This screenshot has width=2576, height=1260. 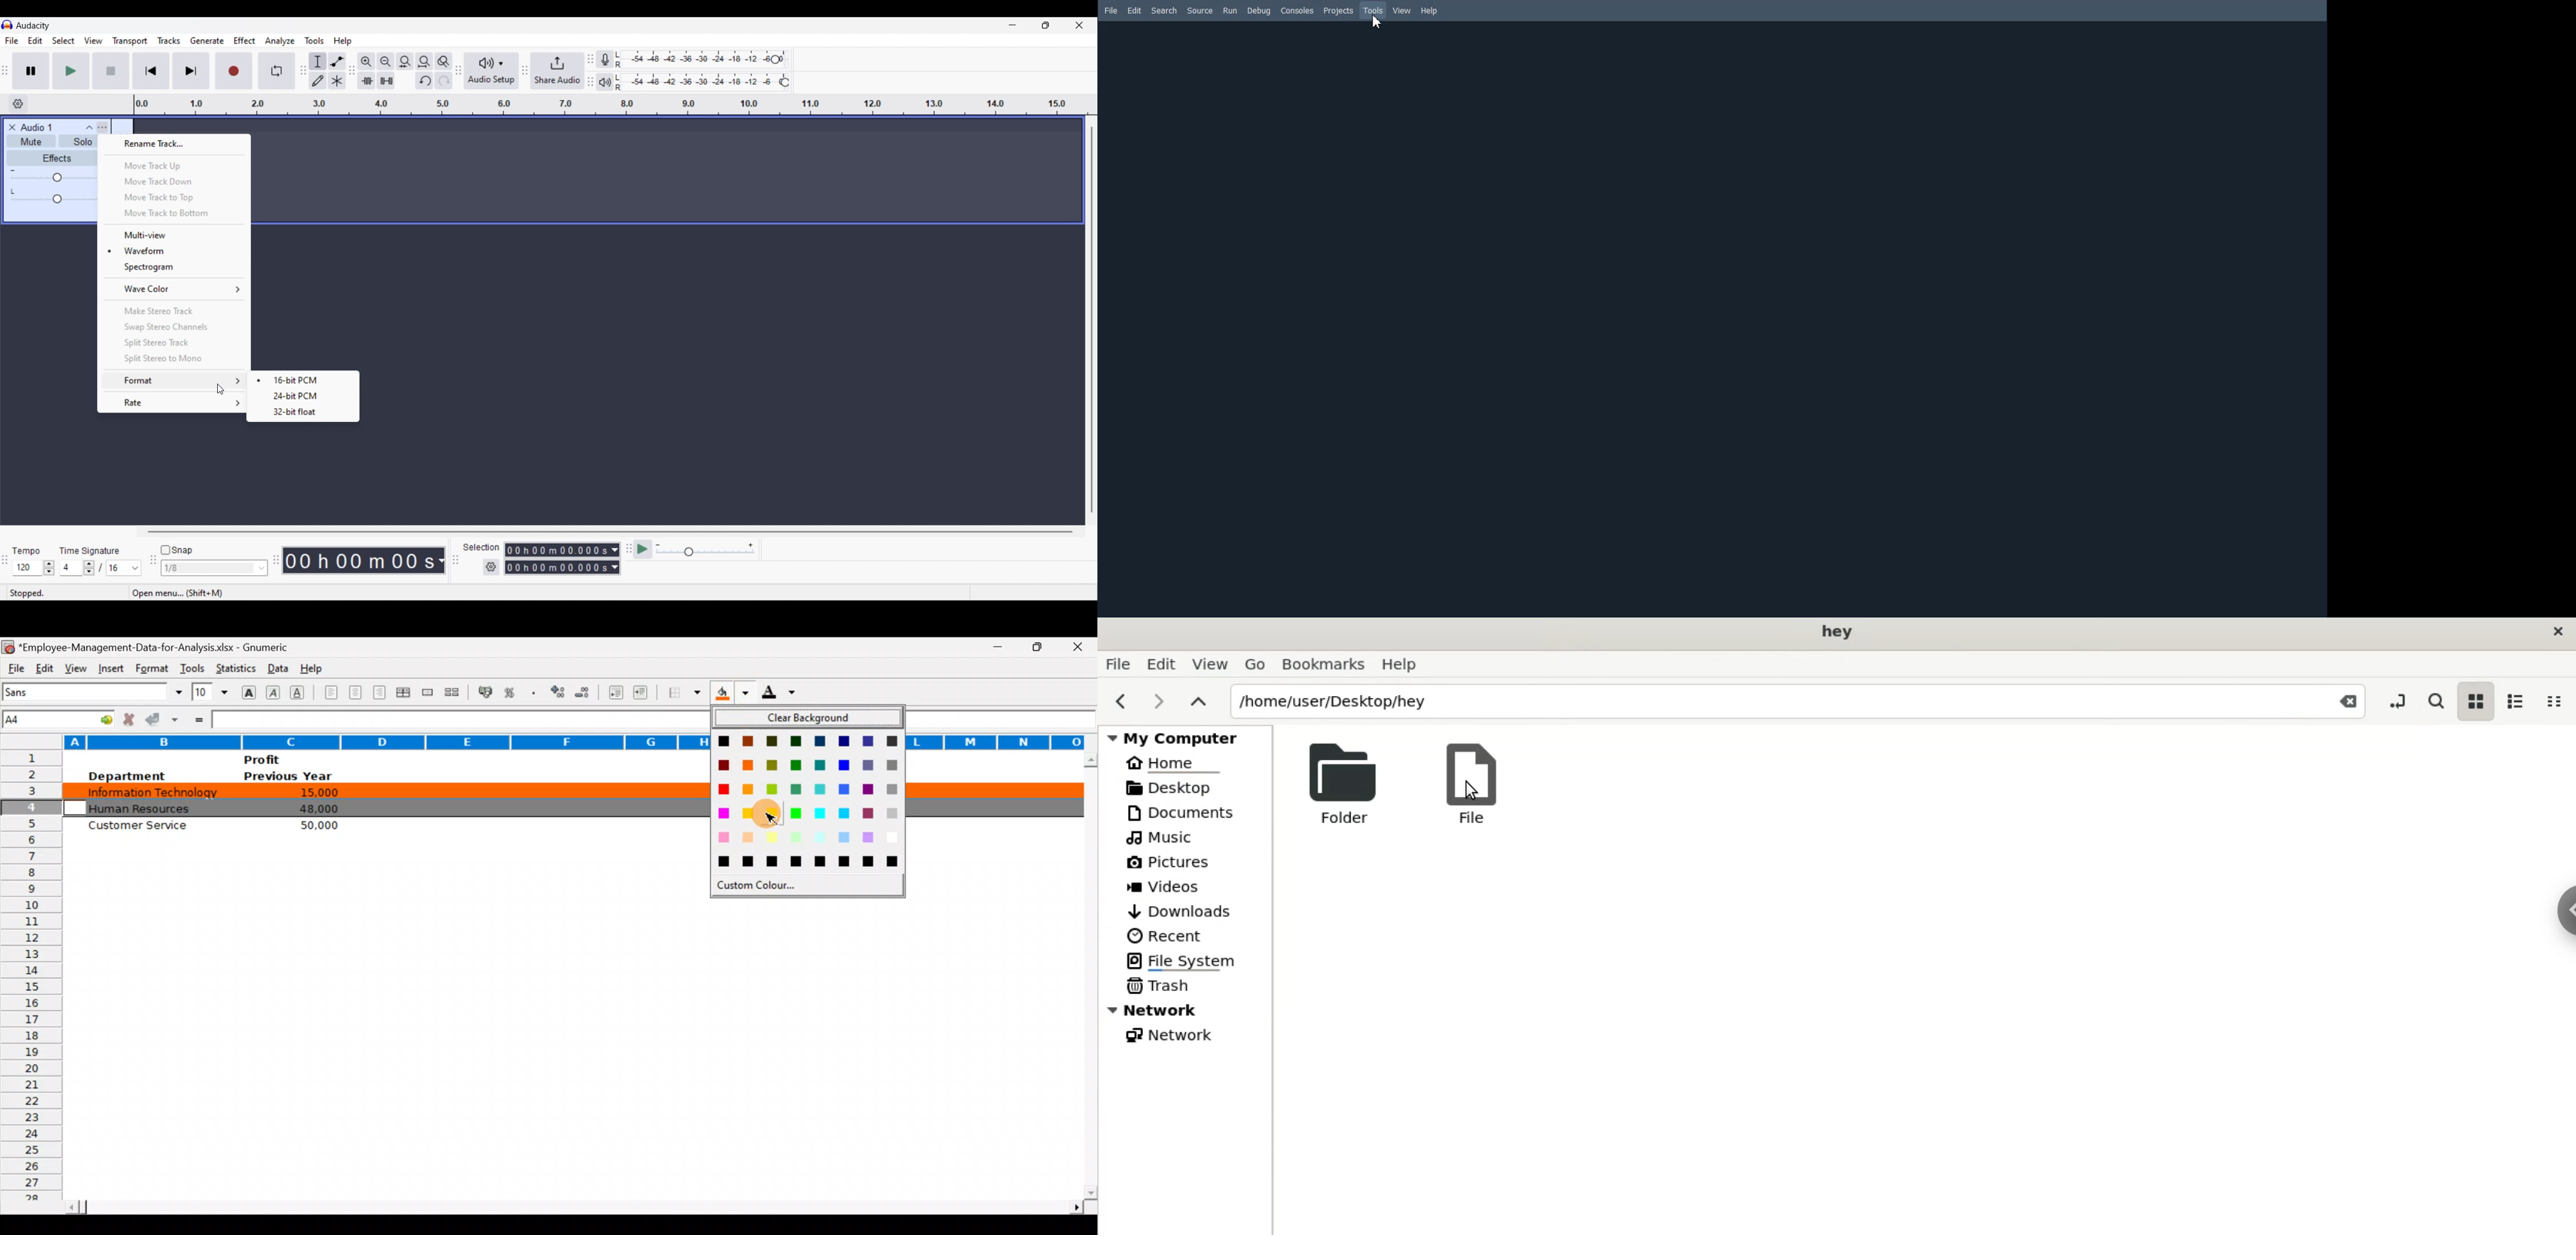 I want to click on Cursor on yellow color, so click(x=761, y=815).